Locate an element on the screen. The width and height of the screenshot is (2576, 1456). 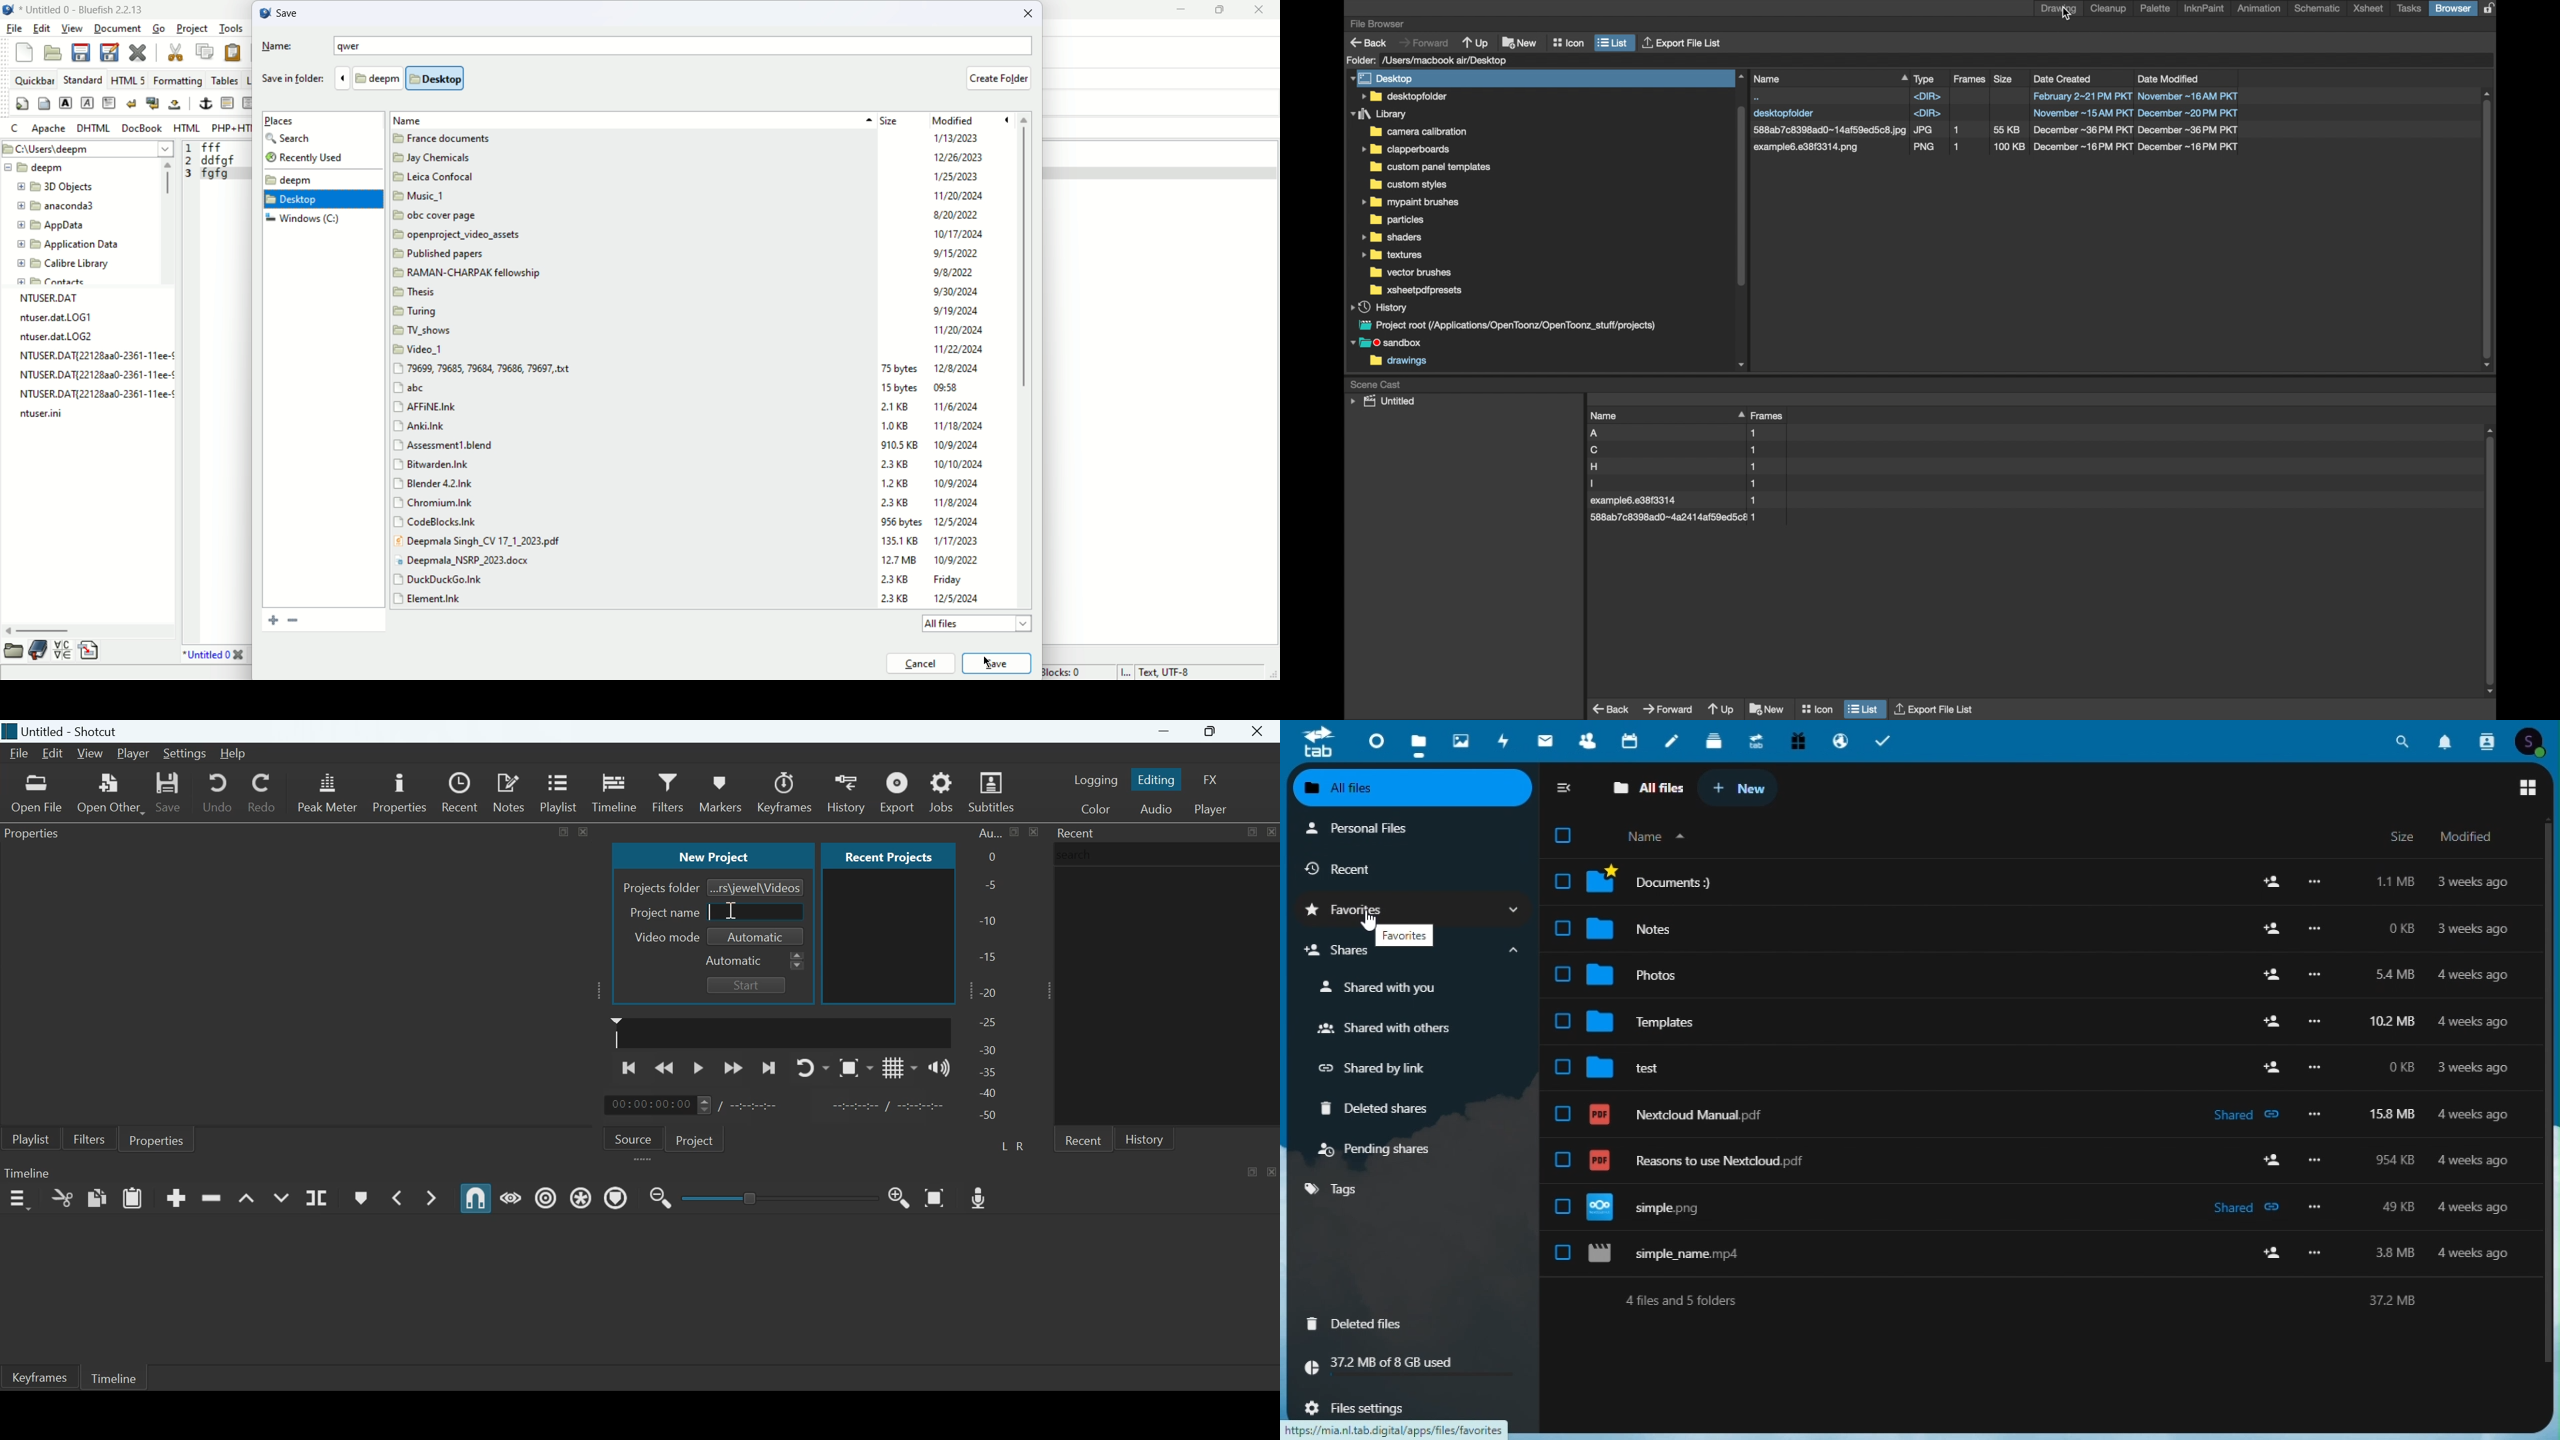
Append is located at coordinates (176, 1198).